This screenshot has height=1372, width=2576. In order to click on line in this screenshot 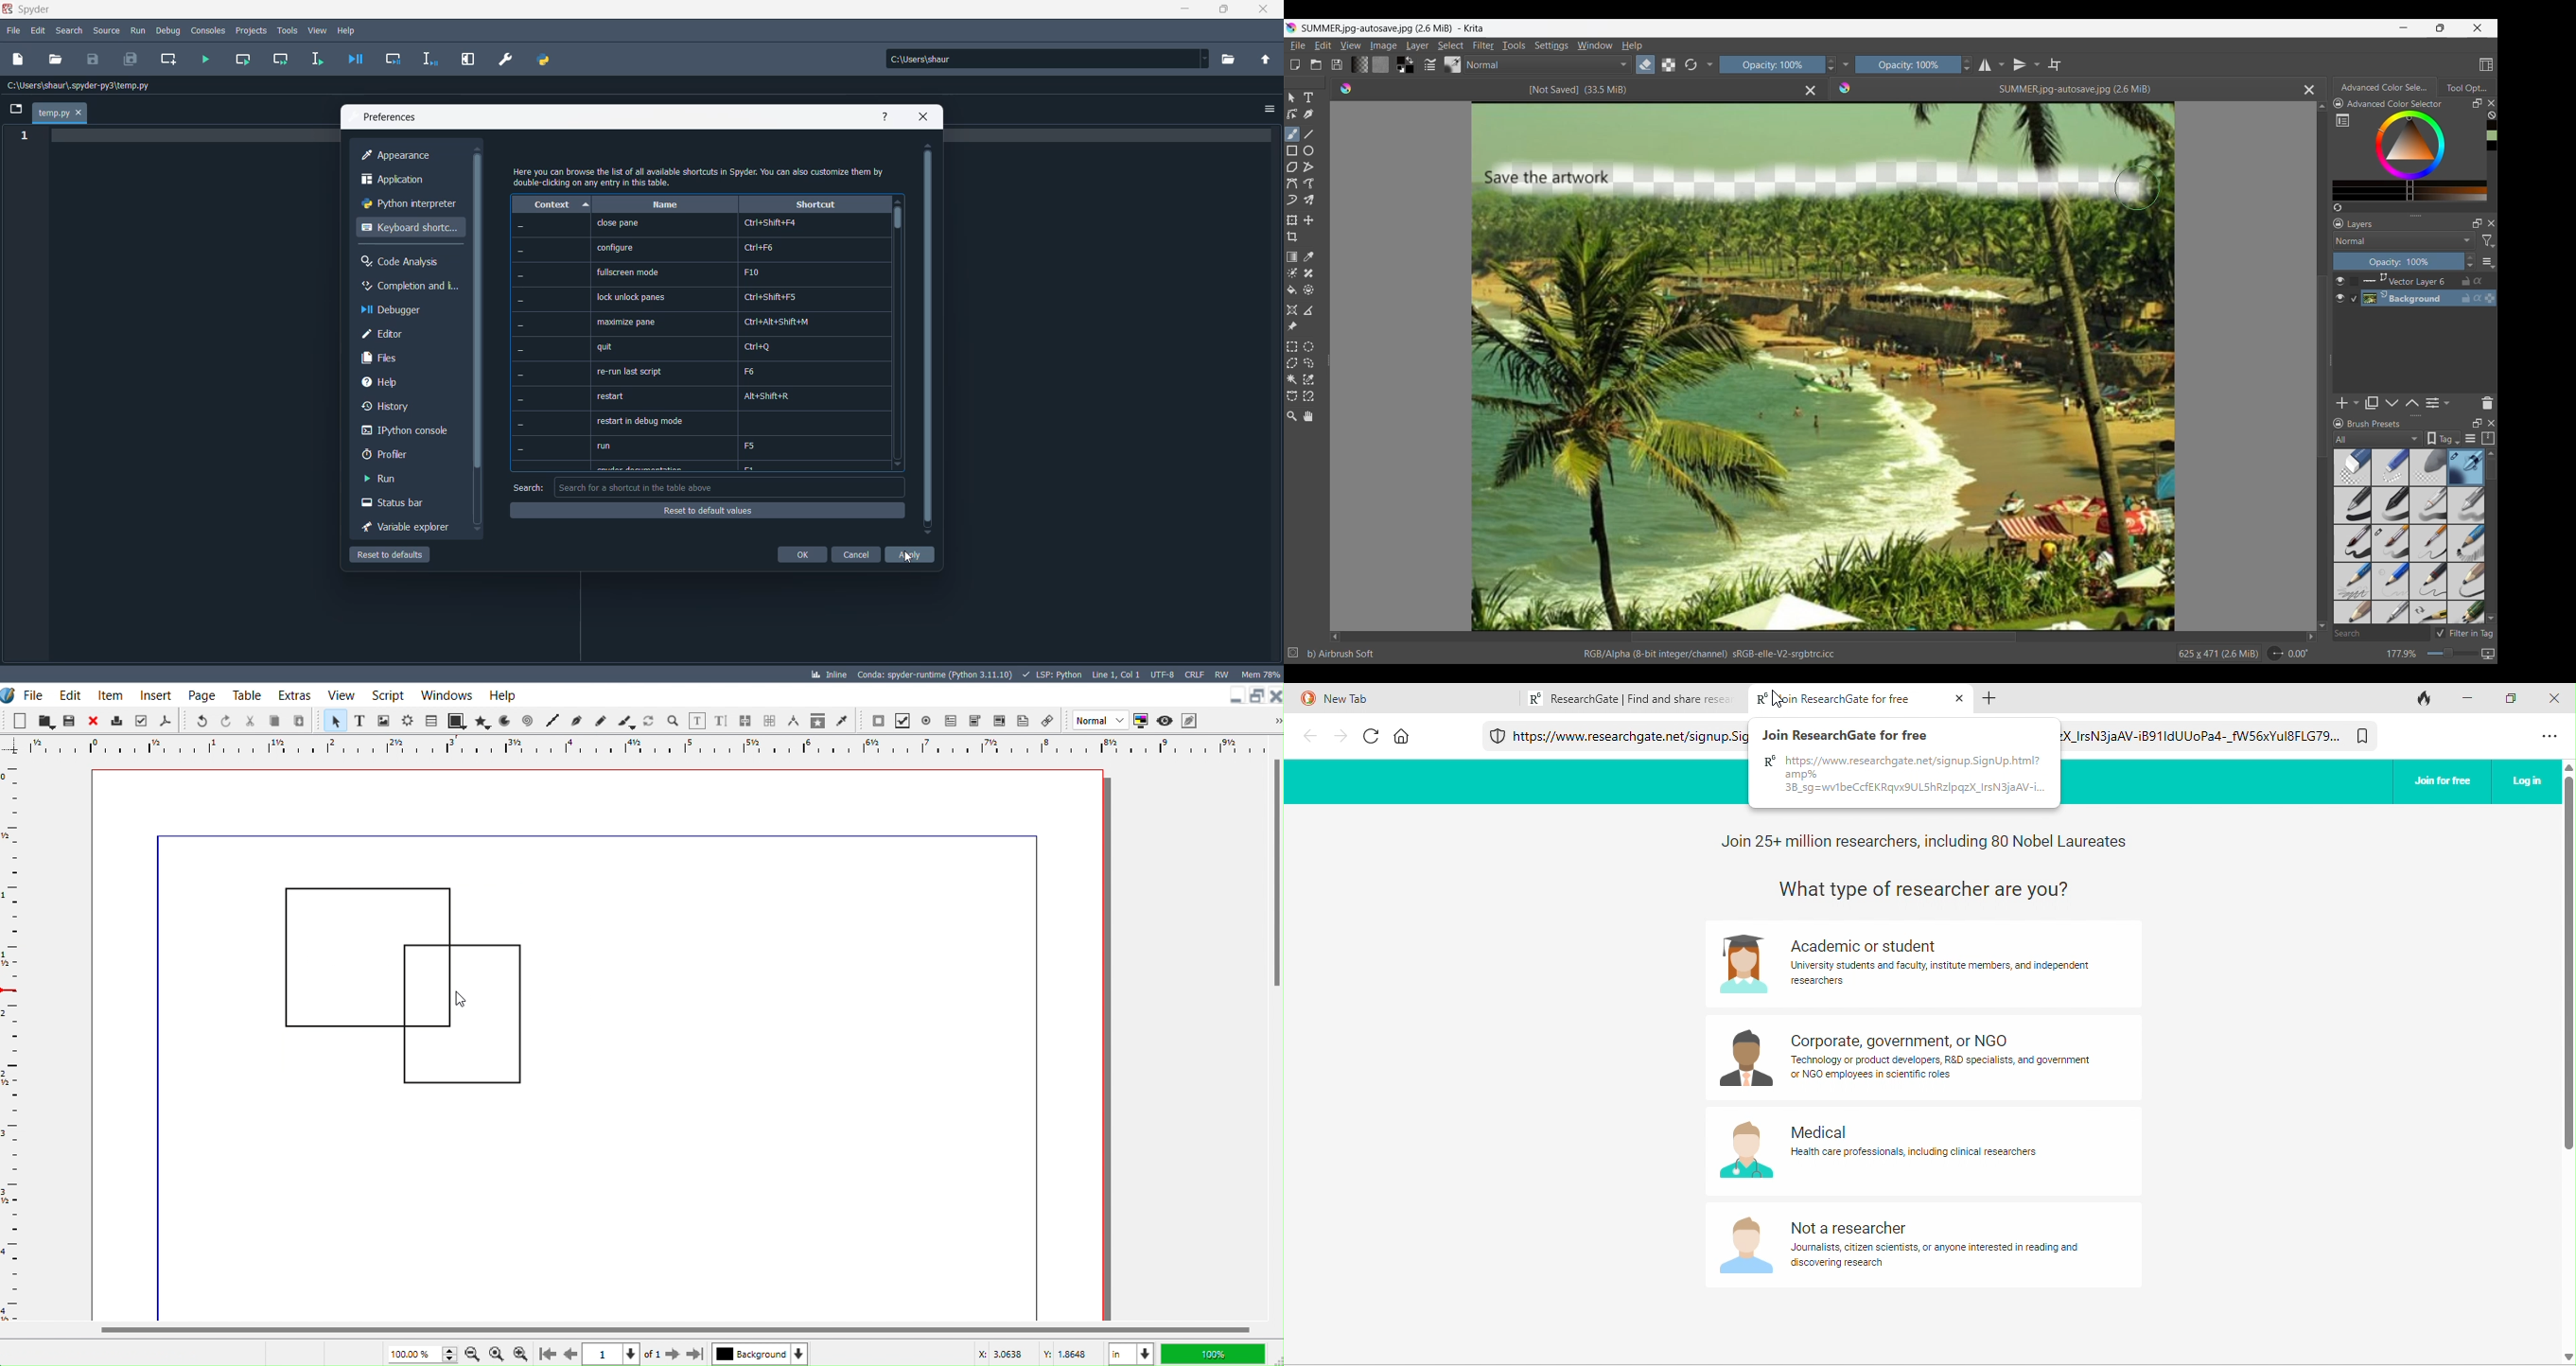, I will do `click(1036, 1083)`.